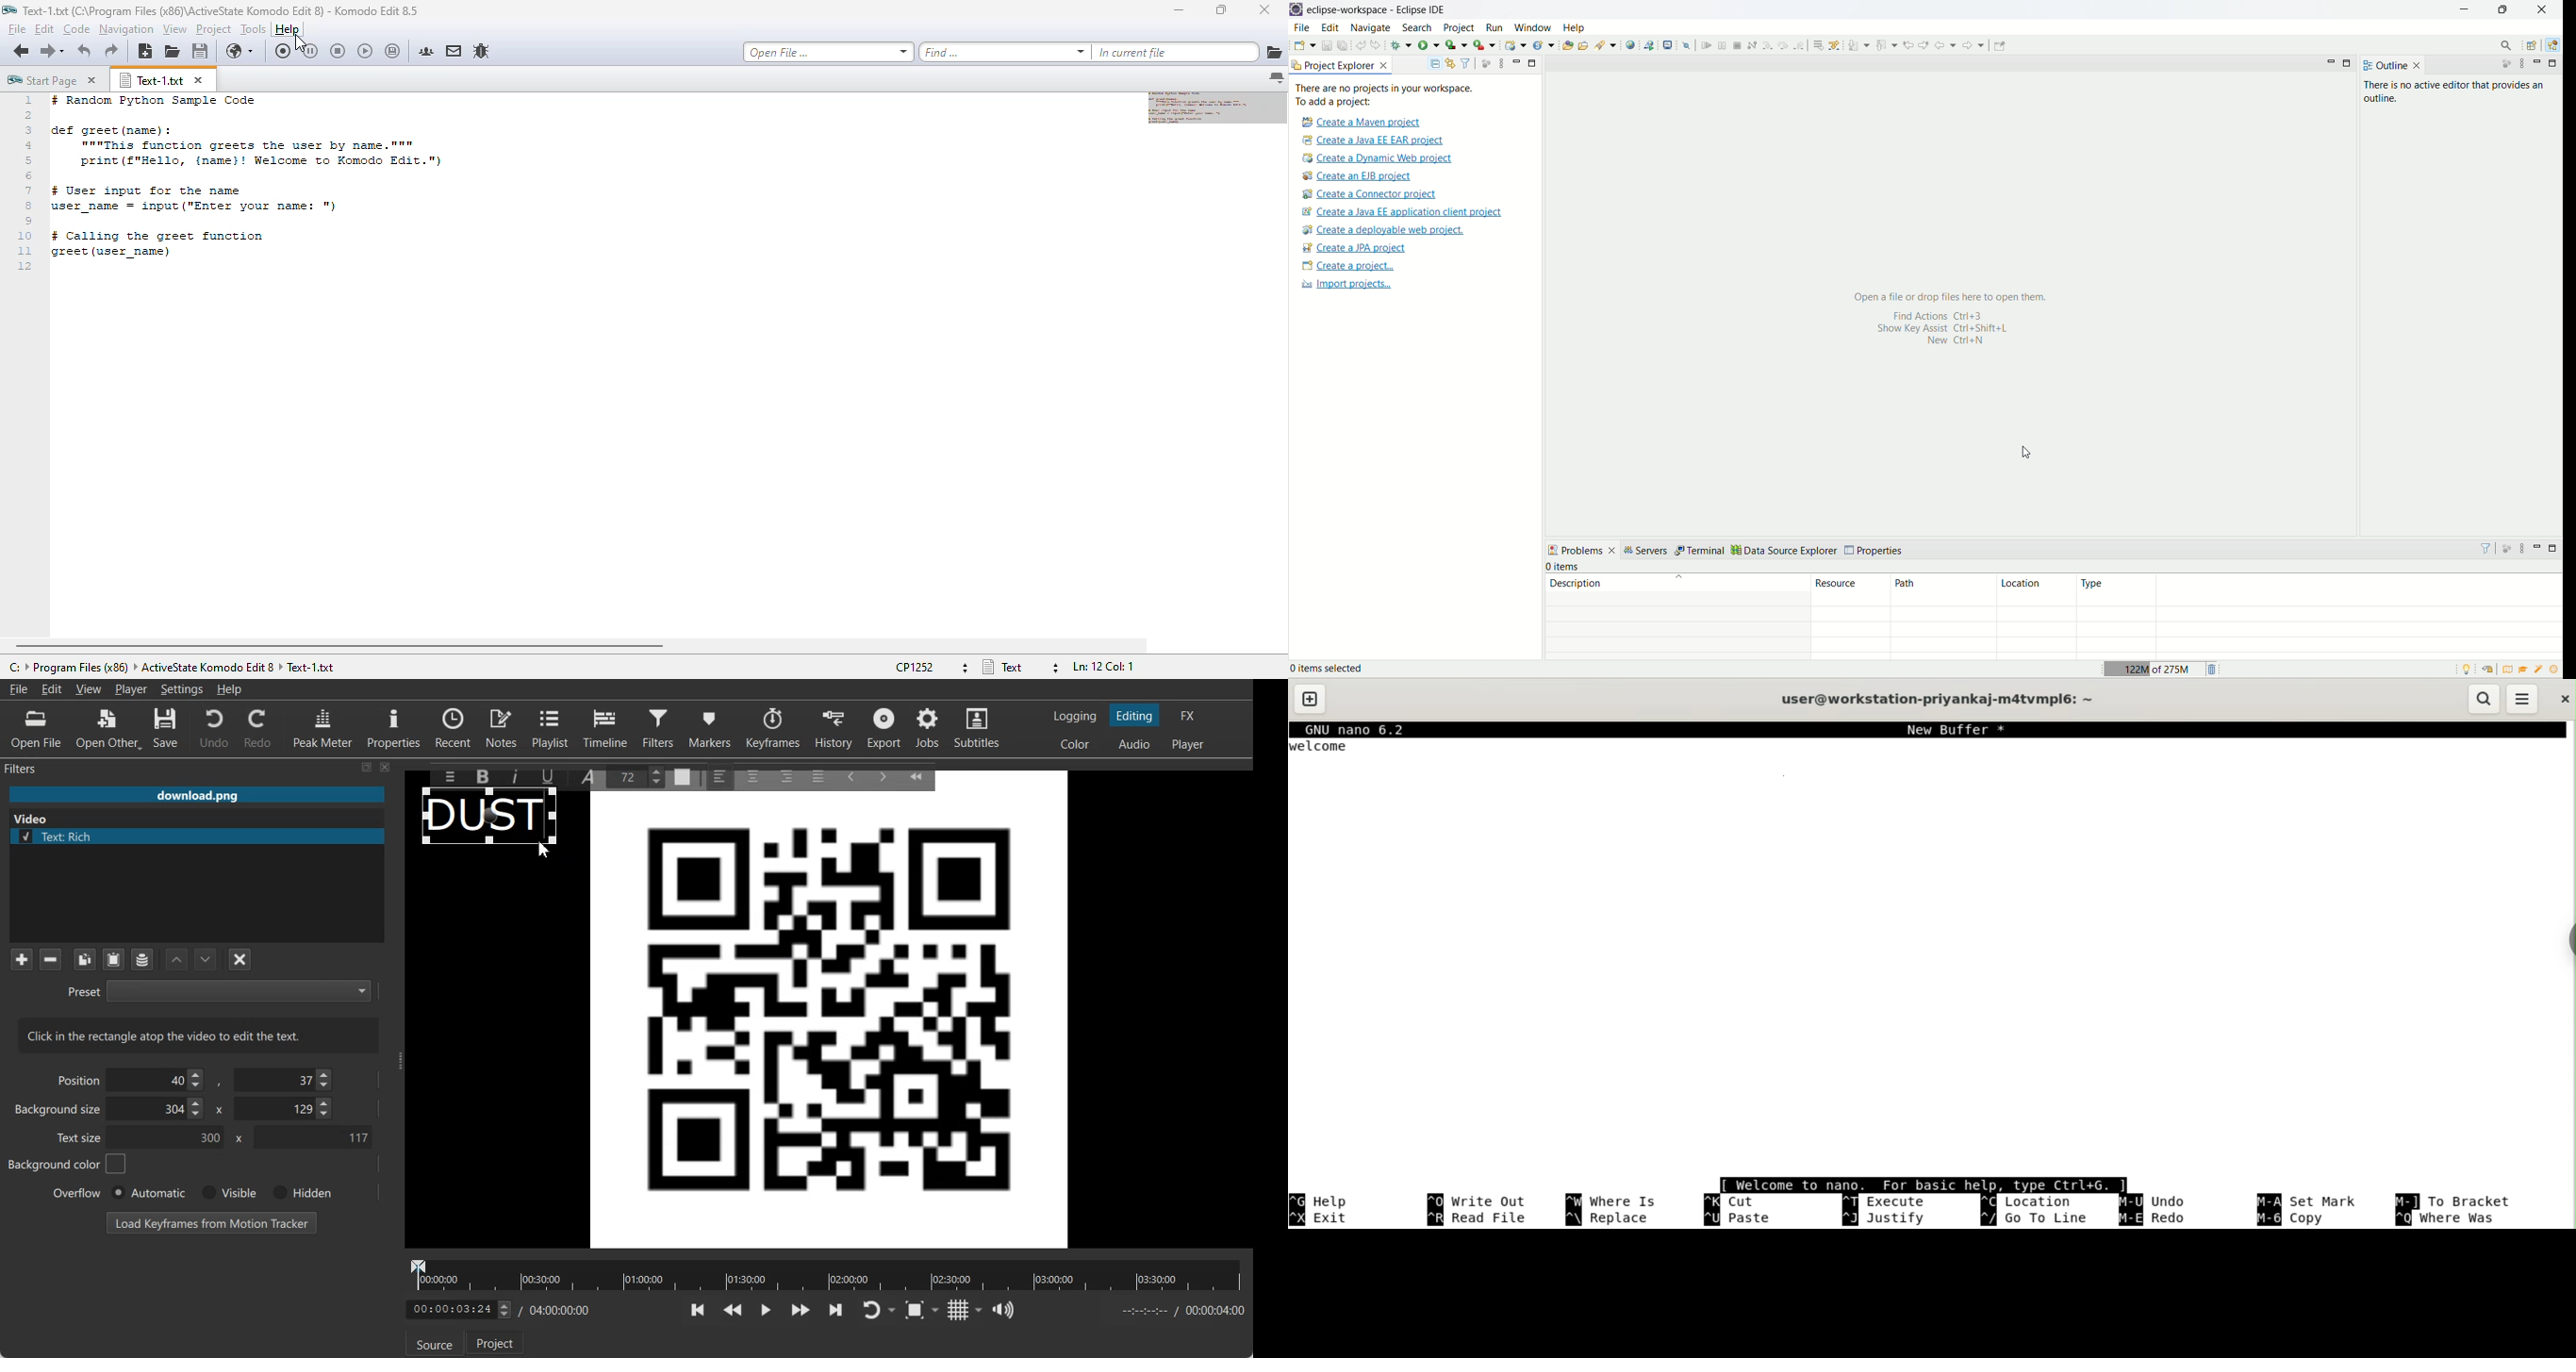 Image resolution: width=2576 pixels, height=1372 pixels. Describe the element at coordinates (819, 774) in the screenshot. I see `Justify` at that location.